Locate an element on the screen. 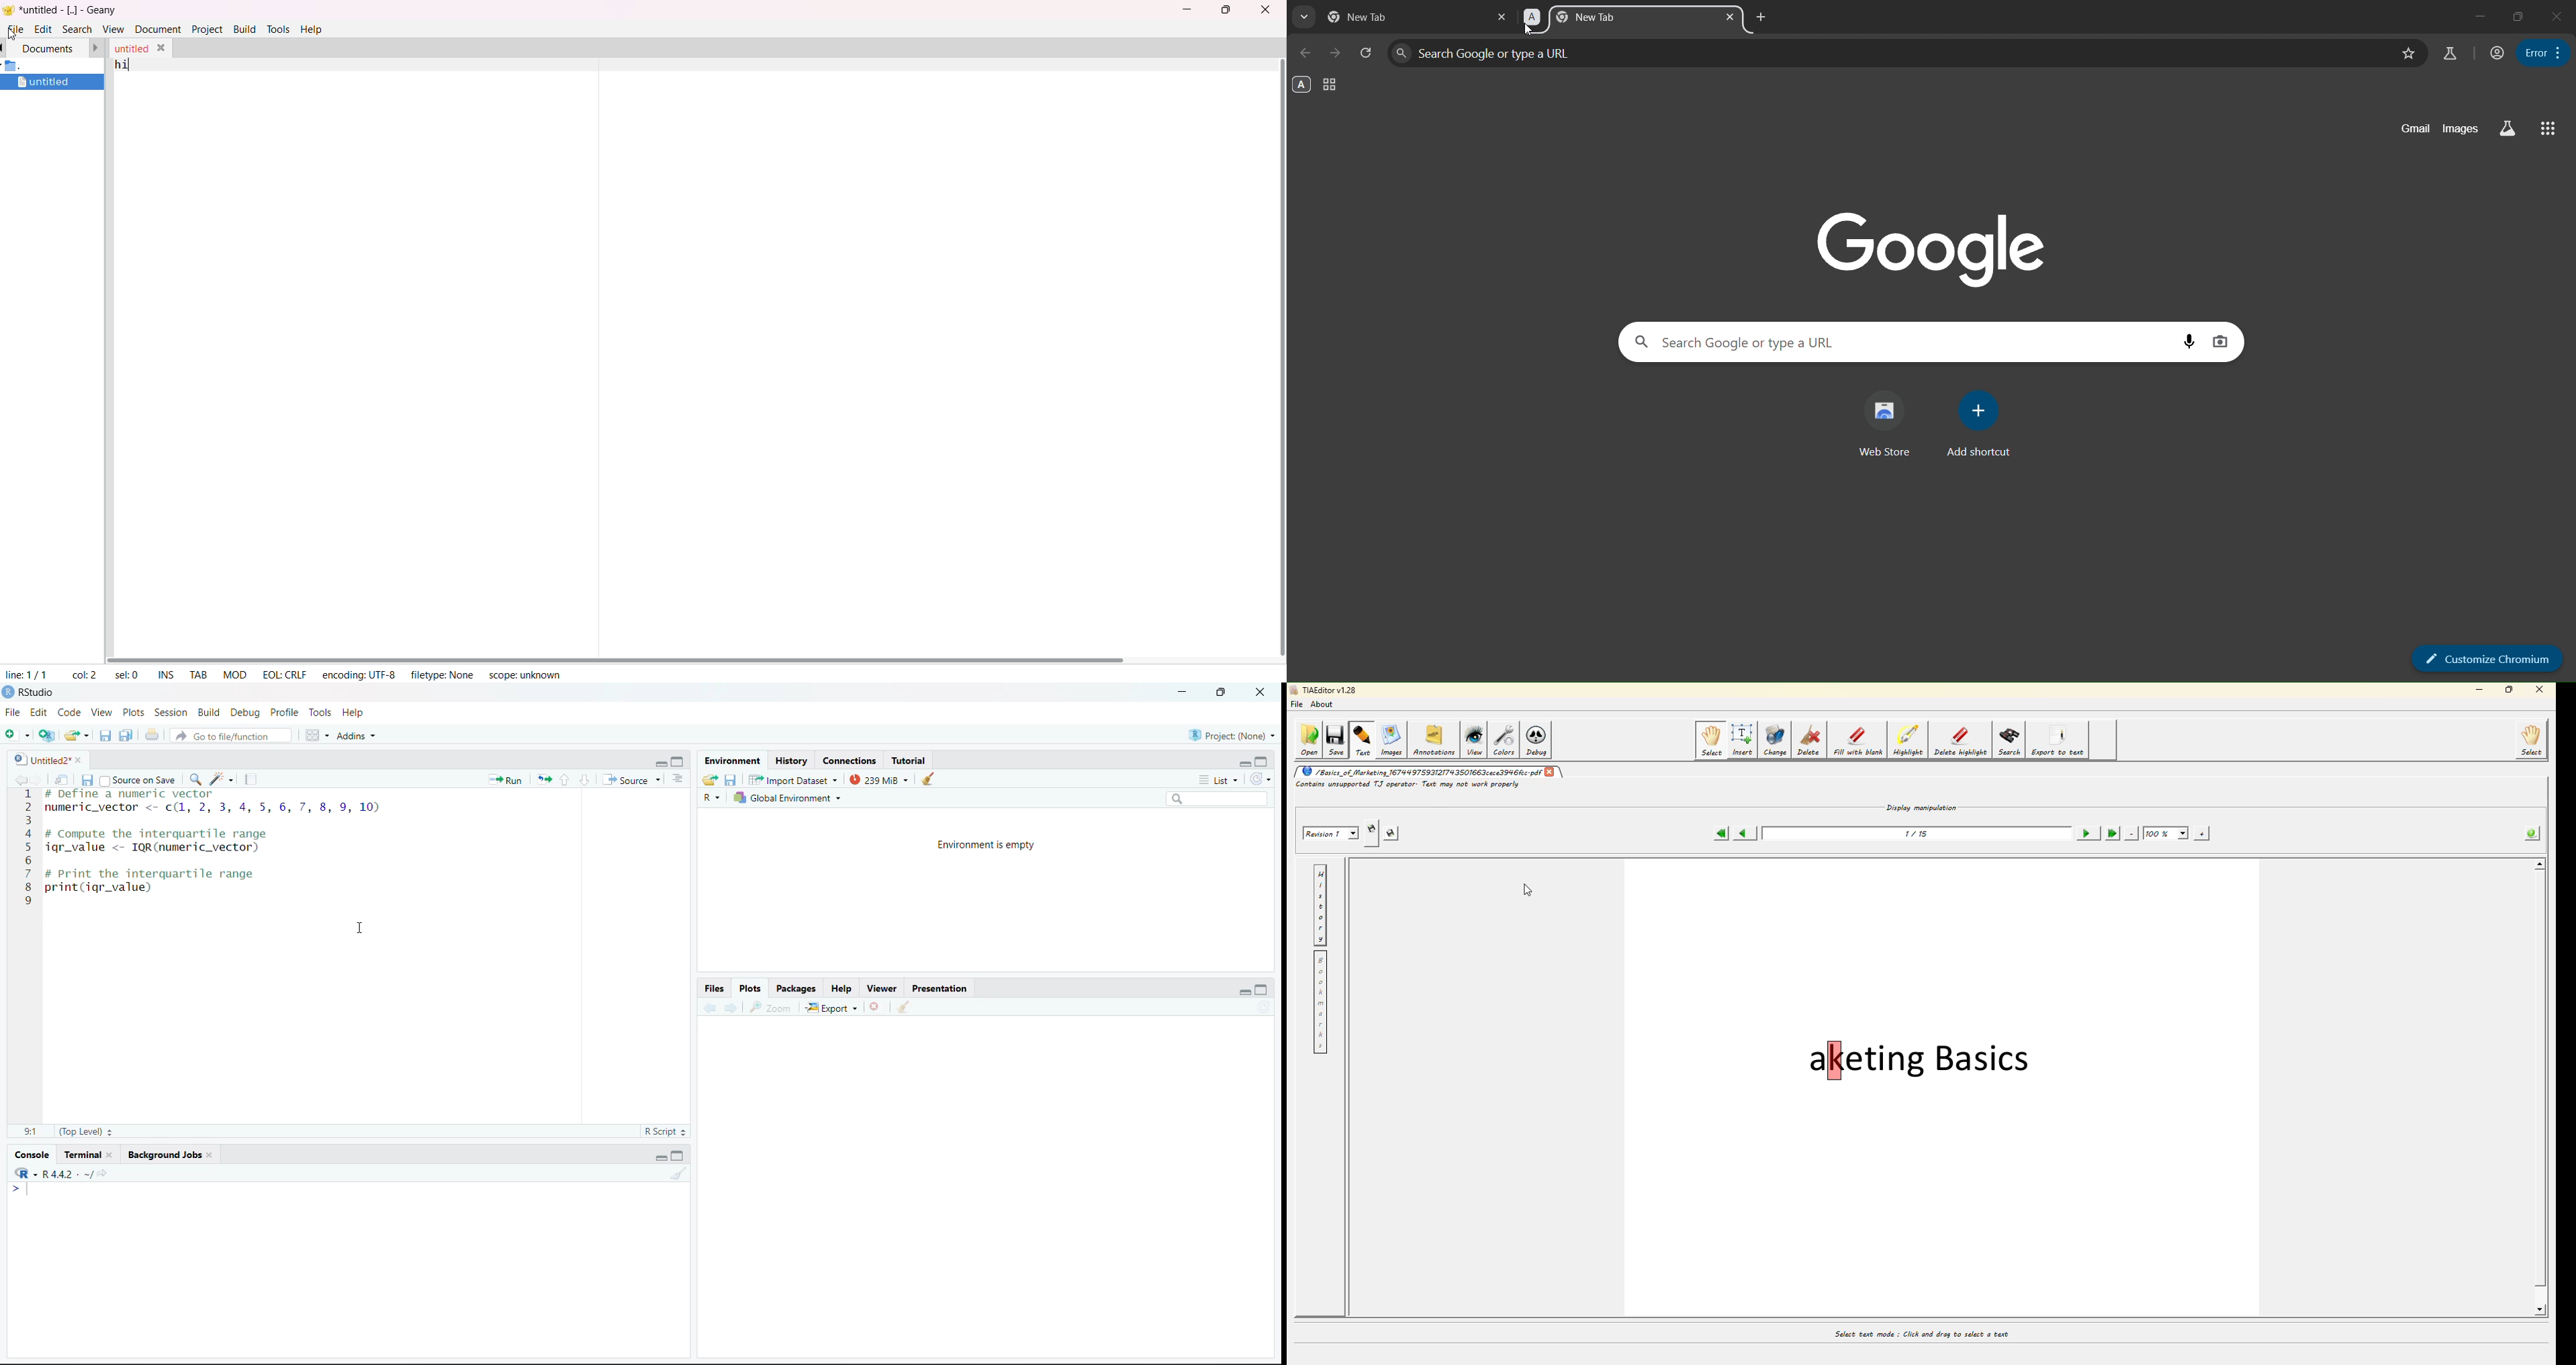 The image size is (2576, 1372). View the current working directory is located at coordinates (105, 1174).